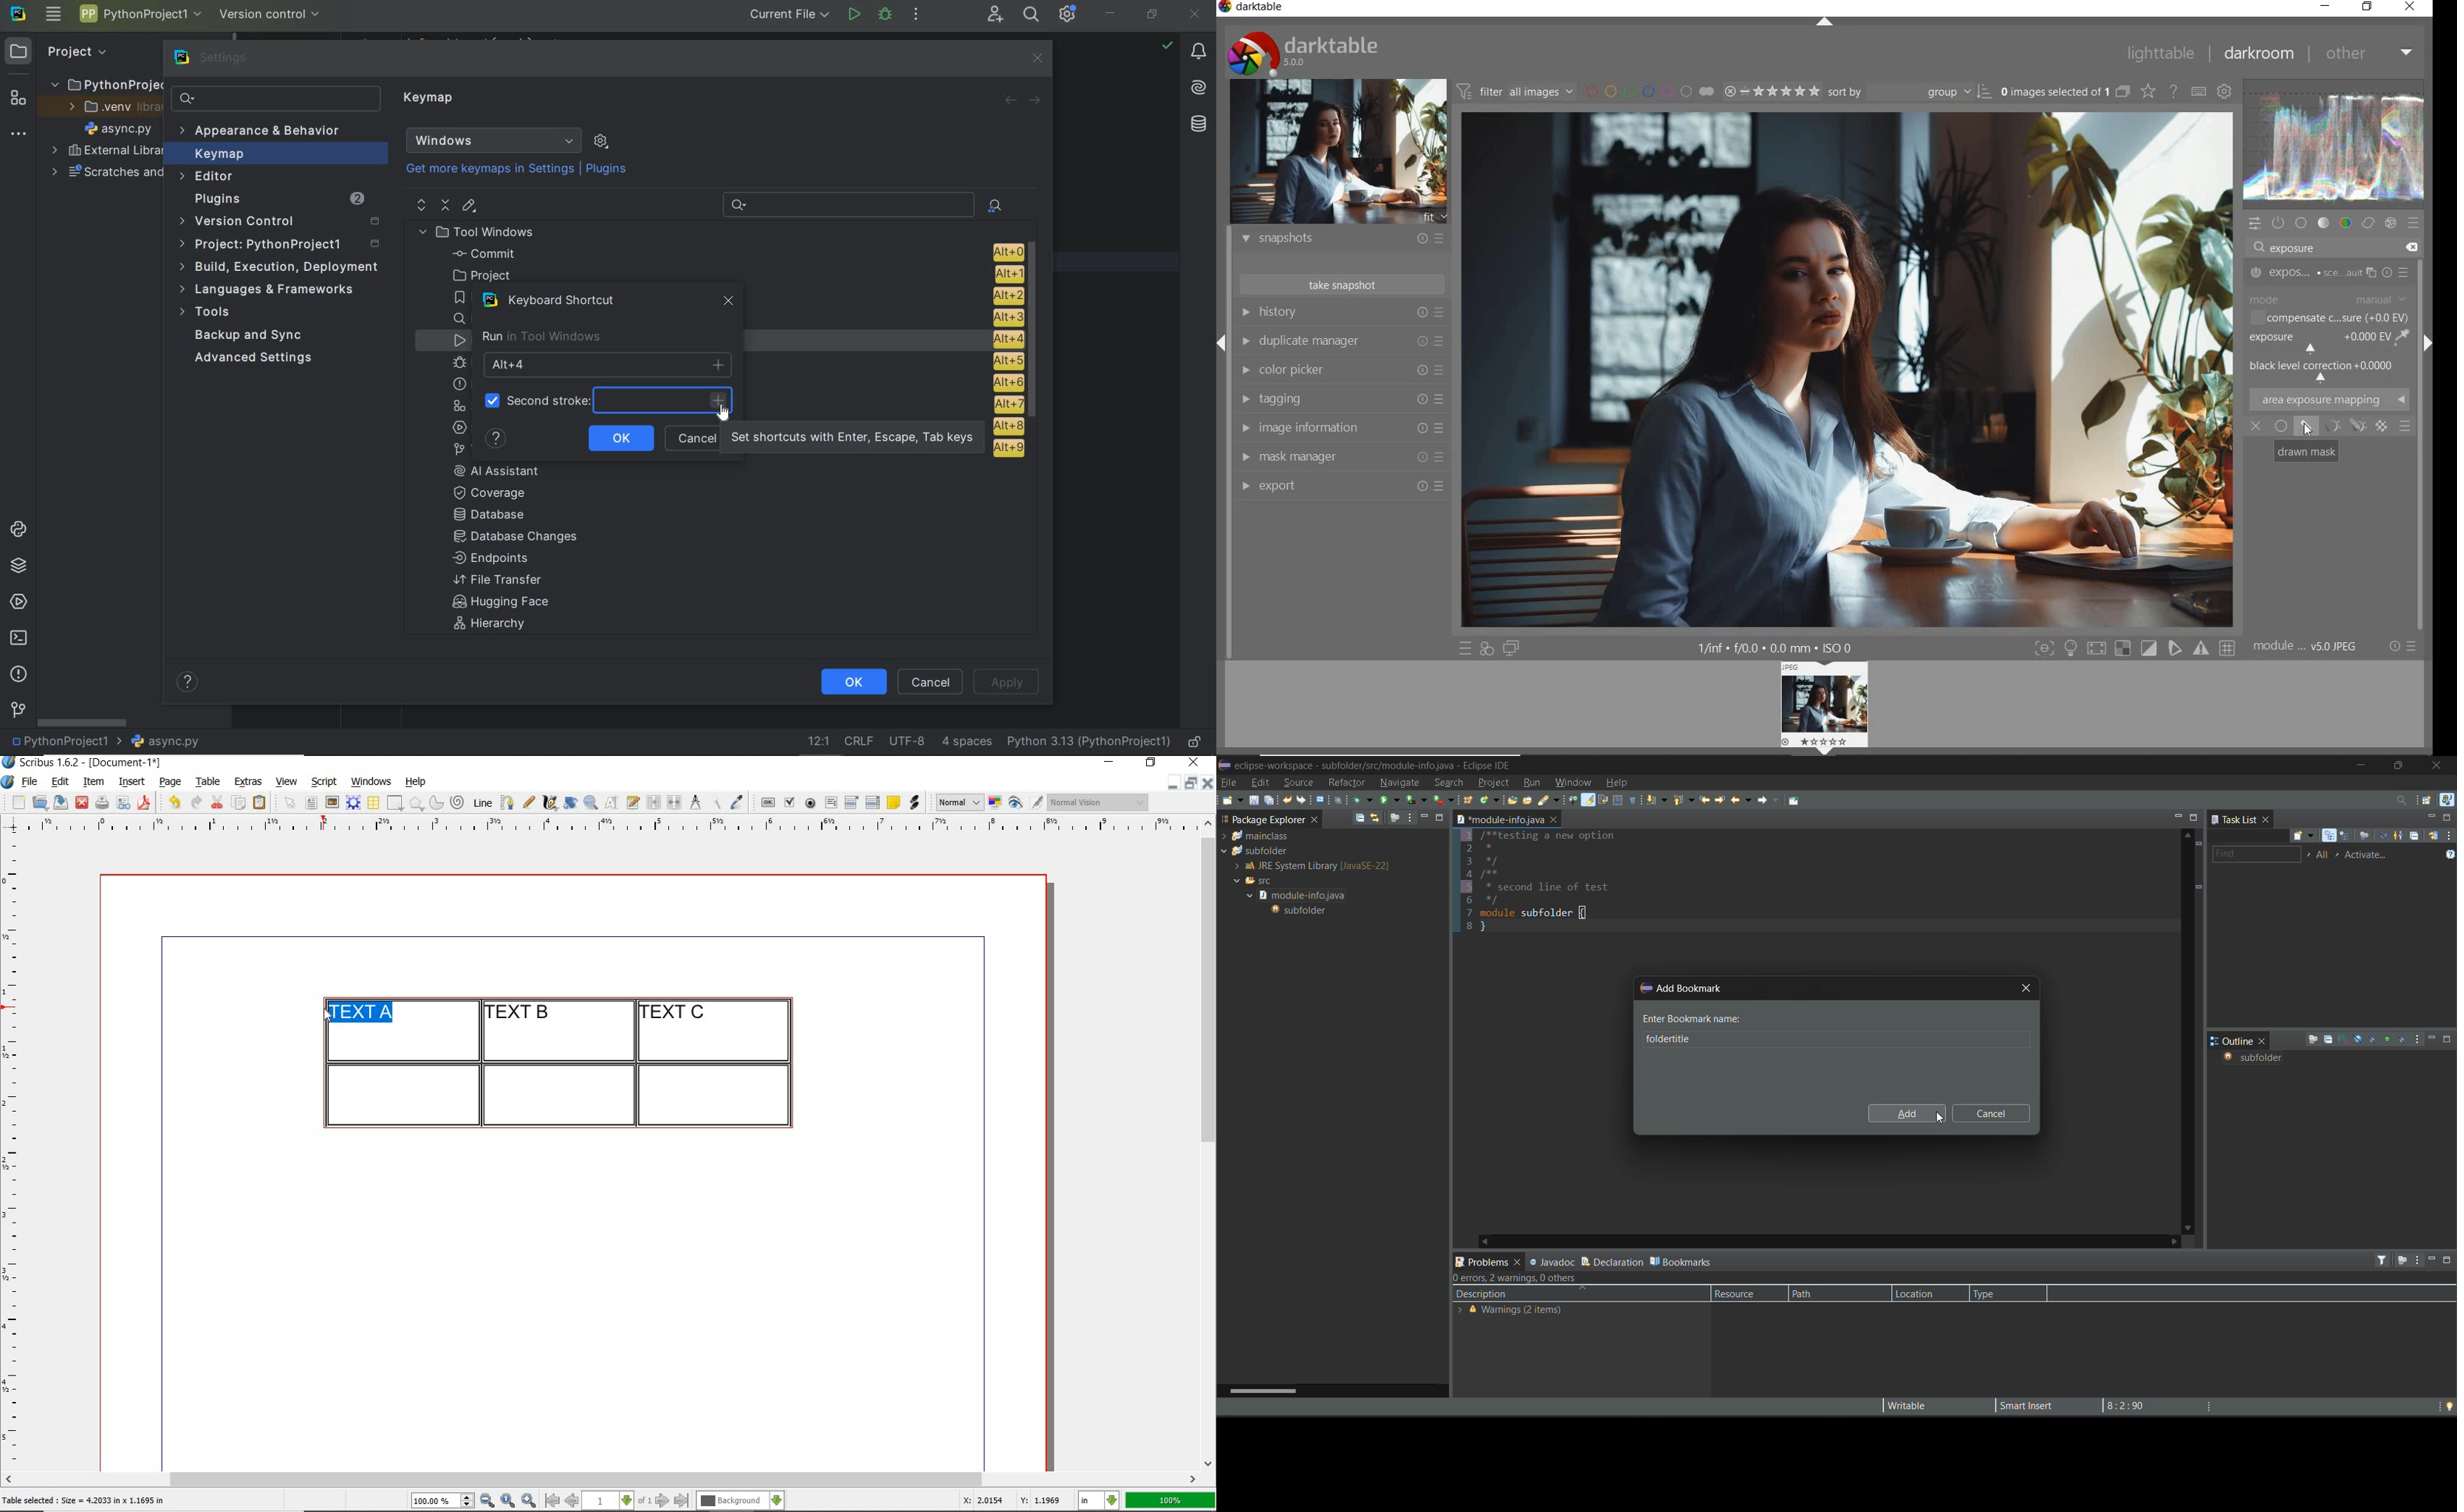  I want to click on more actions, so click(916, 15).